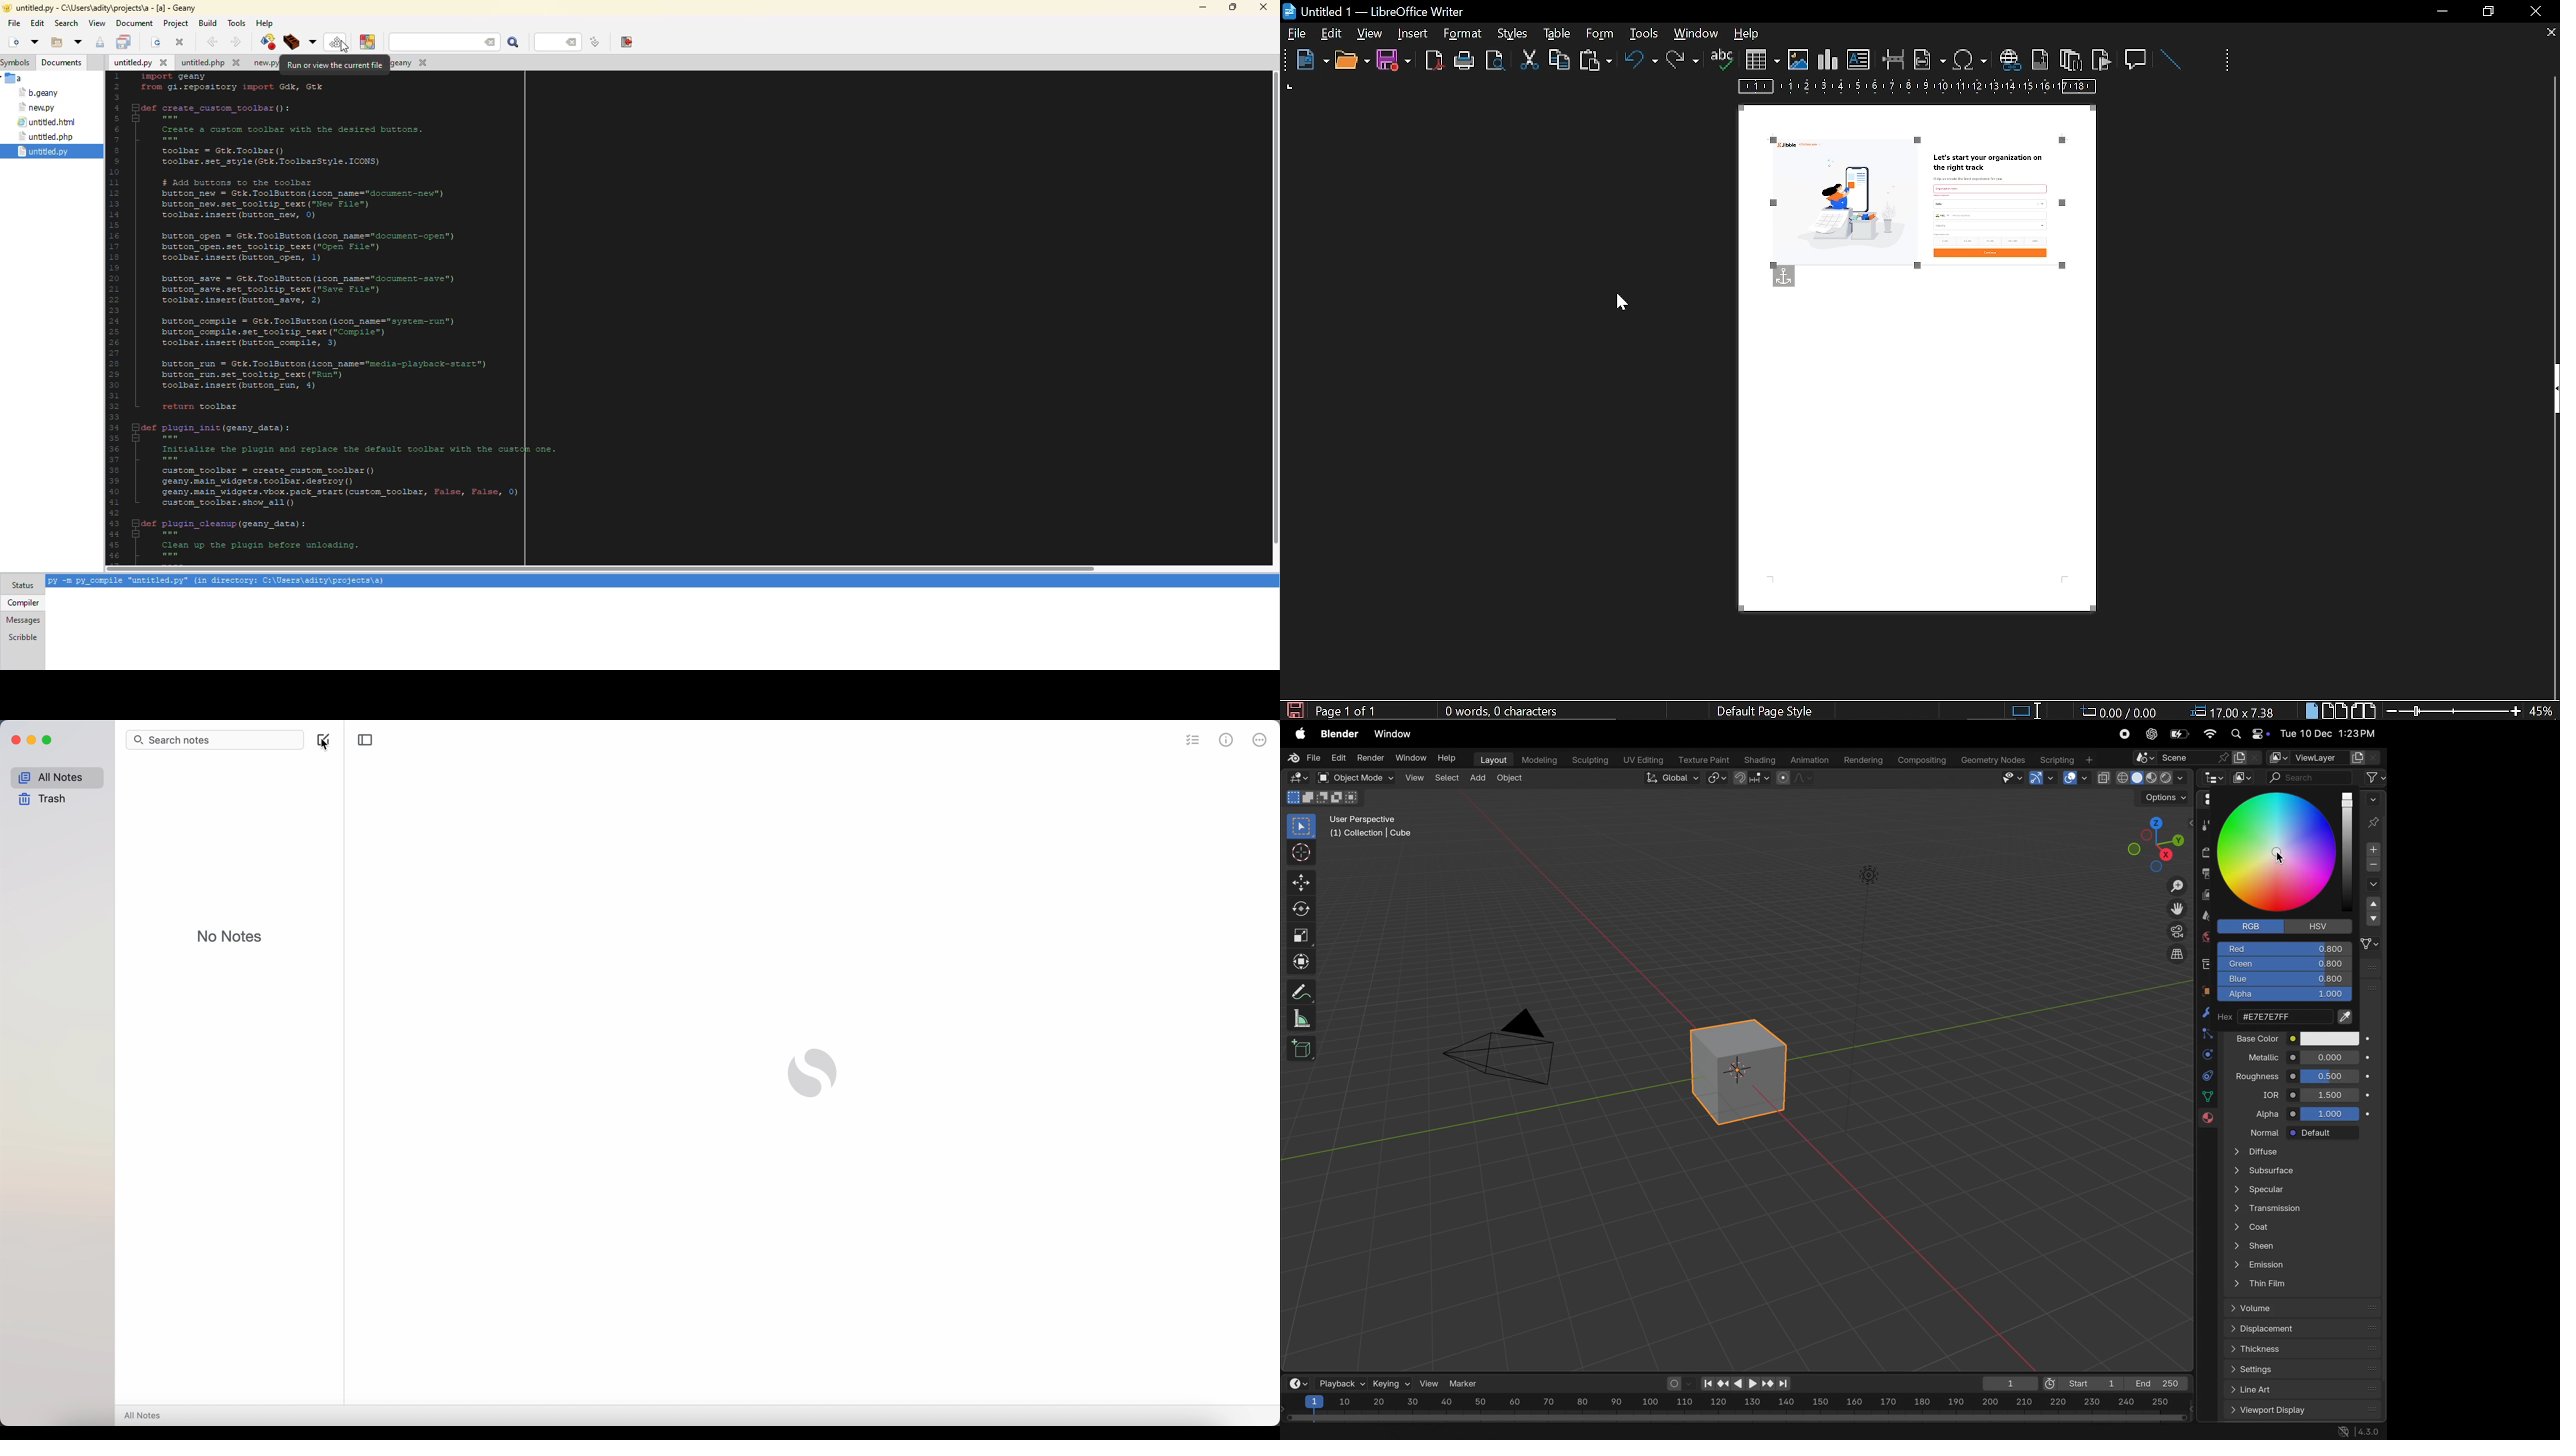 The image size is (2576, 1456). I want to click on insert endnote, so click(2070, 59).